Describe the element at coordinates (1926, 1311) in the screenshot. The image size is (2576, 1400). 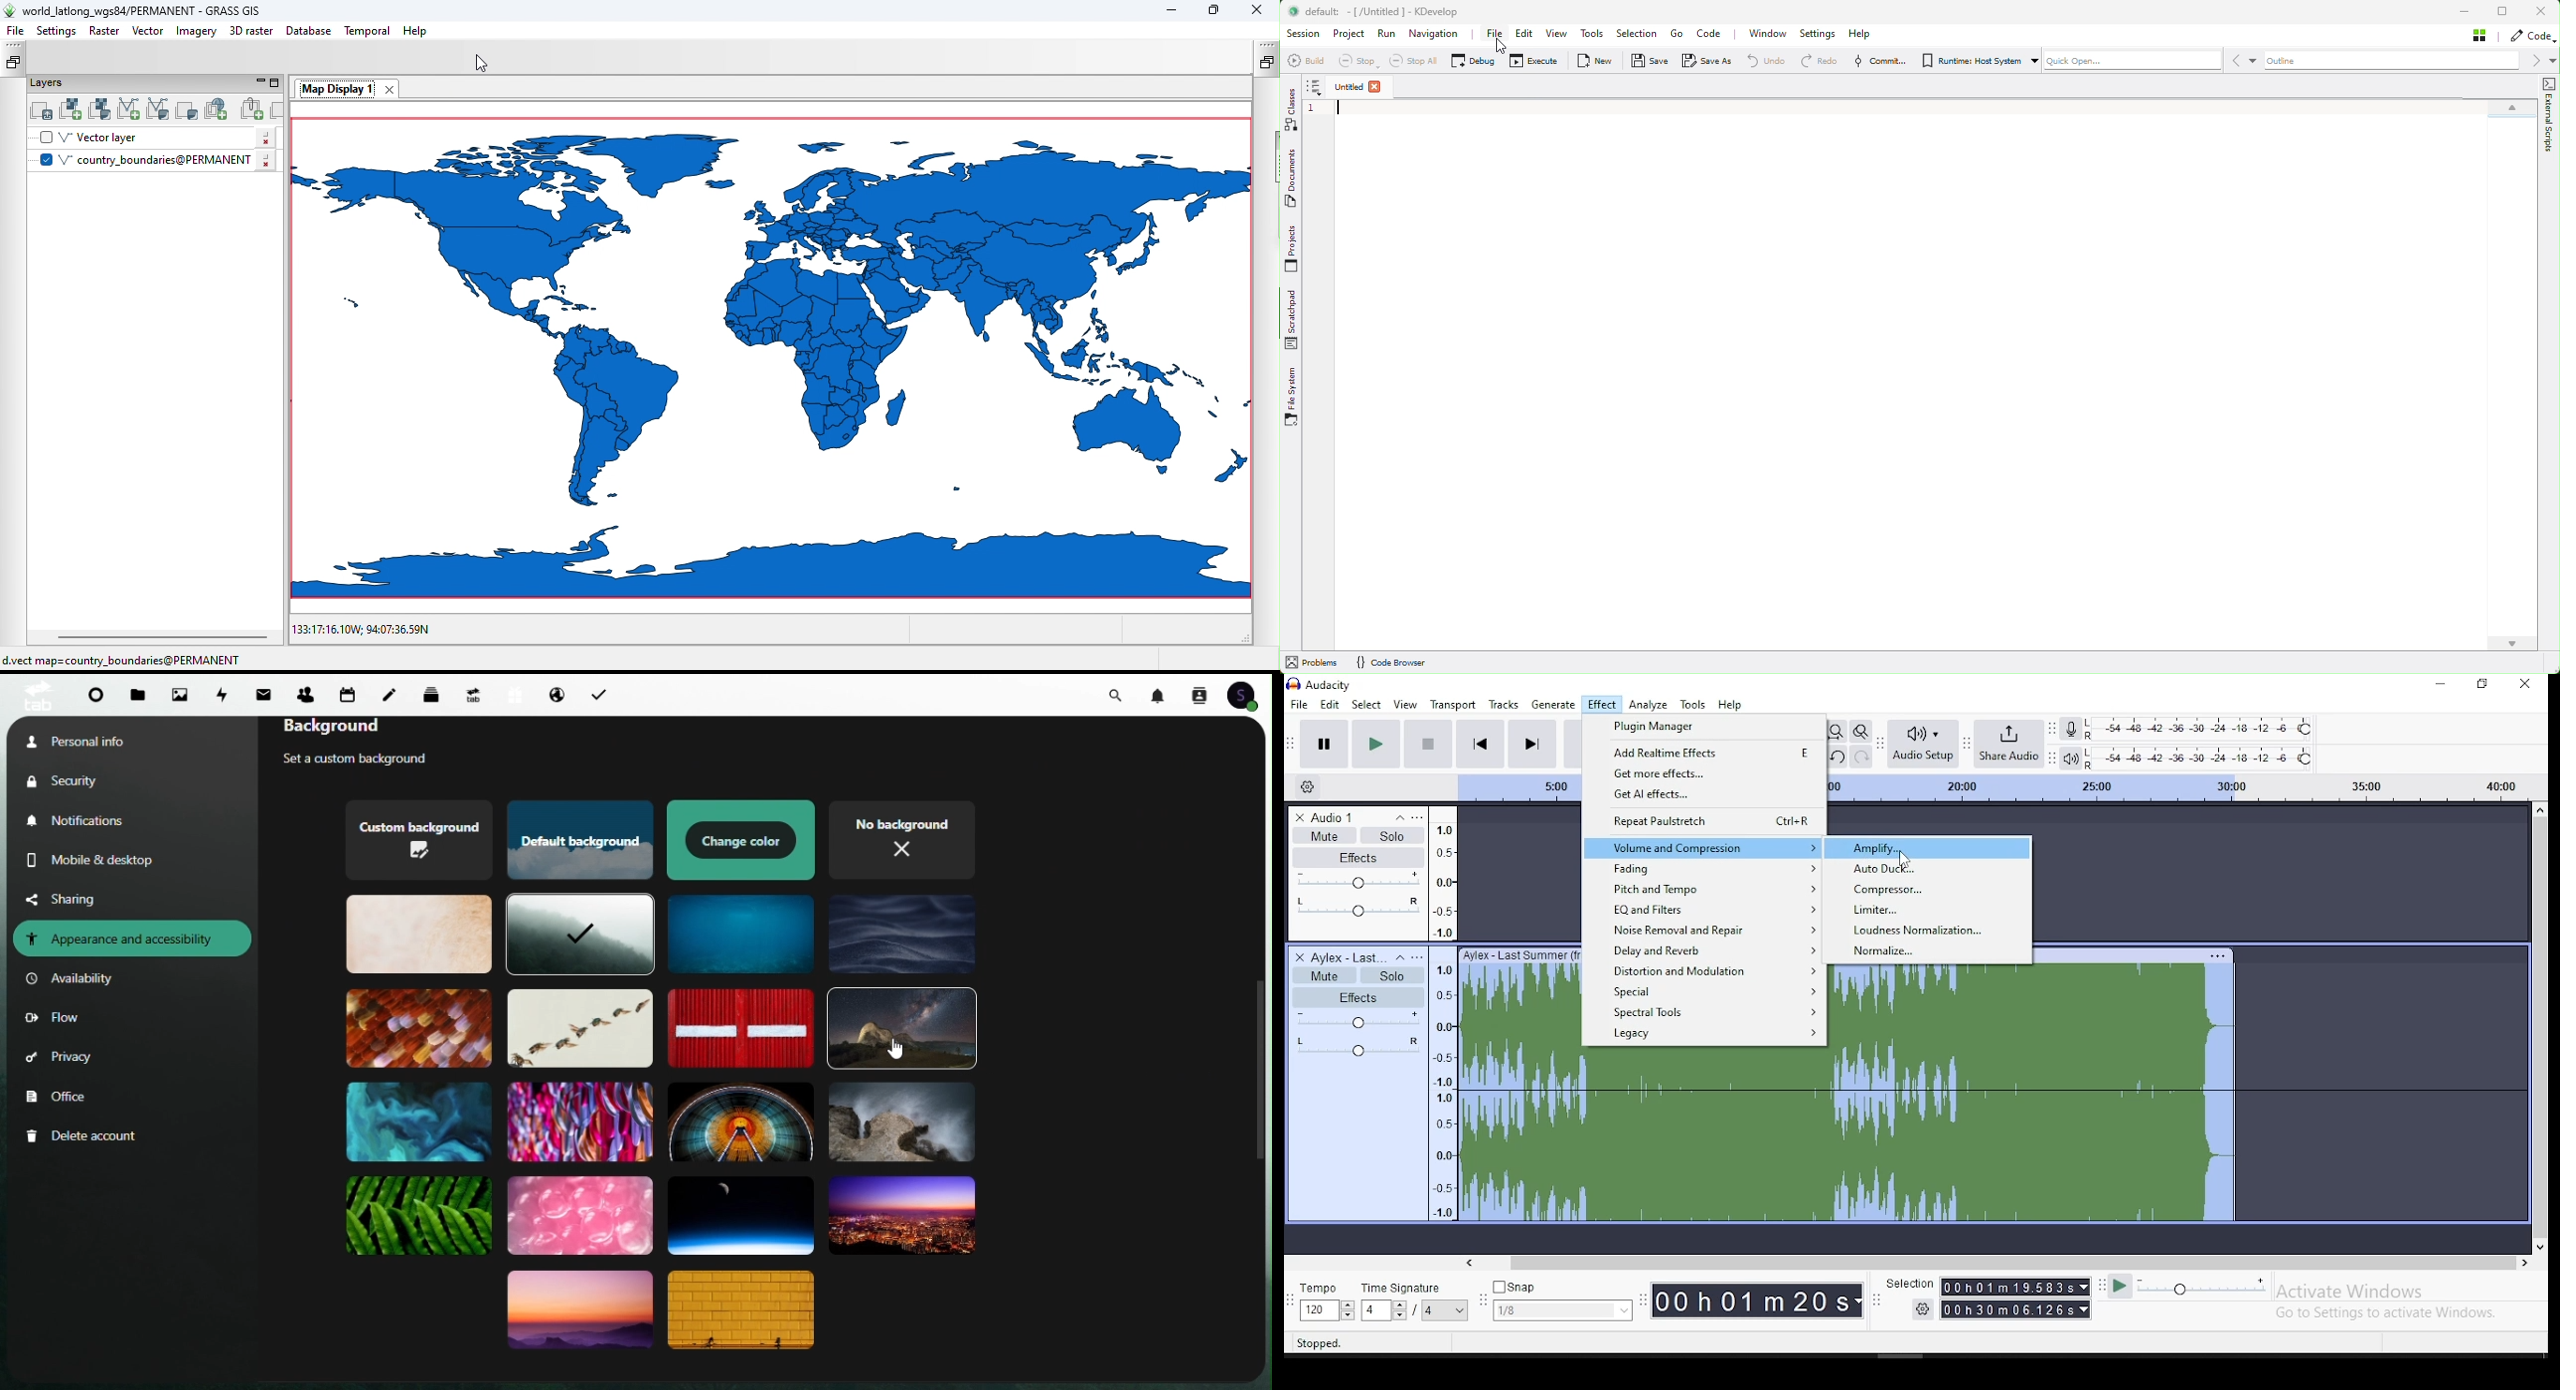
I see `settings` at that location.